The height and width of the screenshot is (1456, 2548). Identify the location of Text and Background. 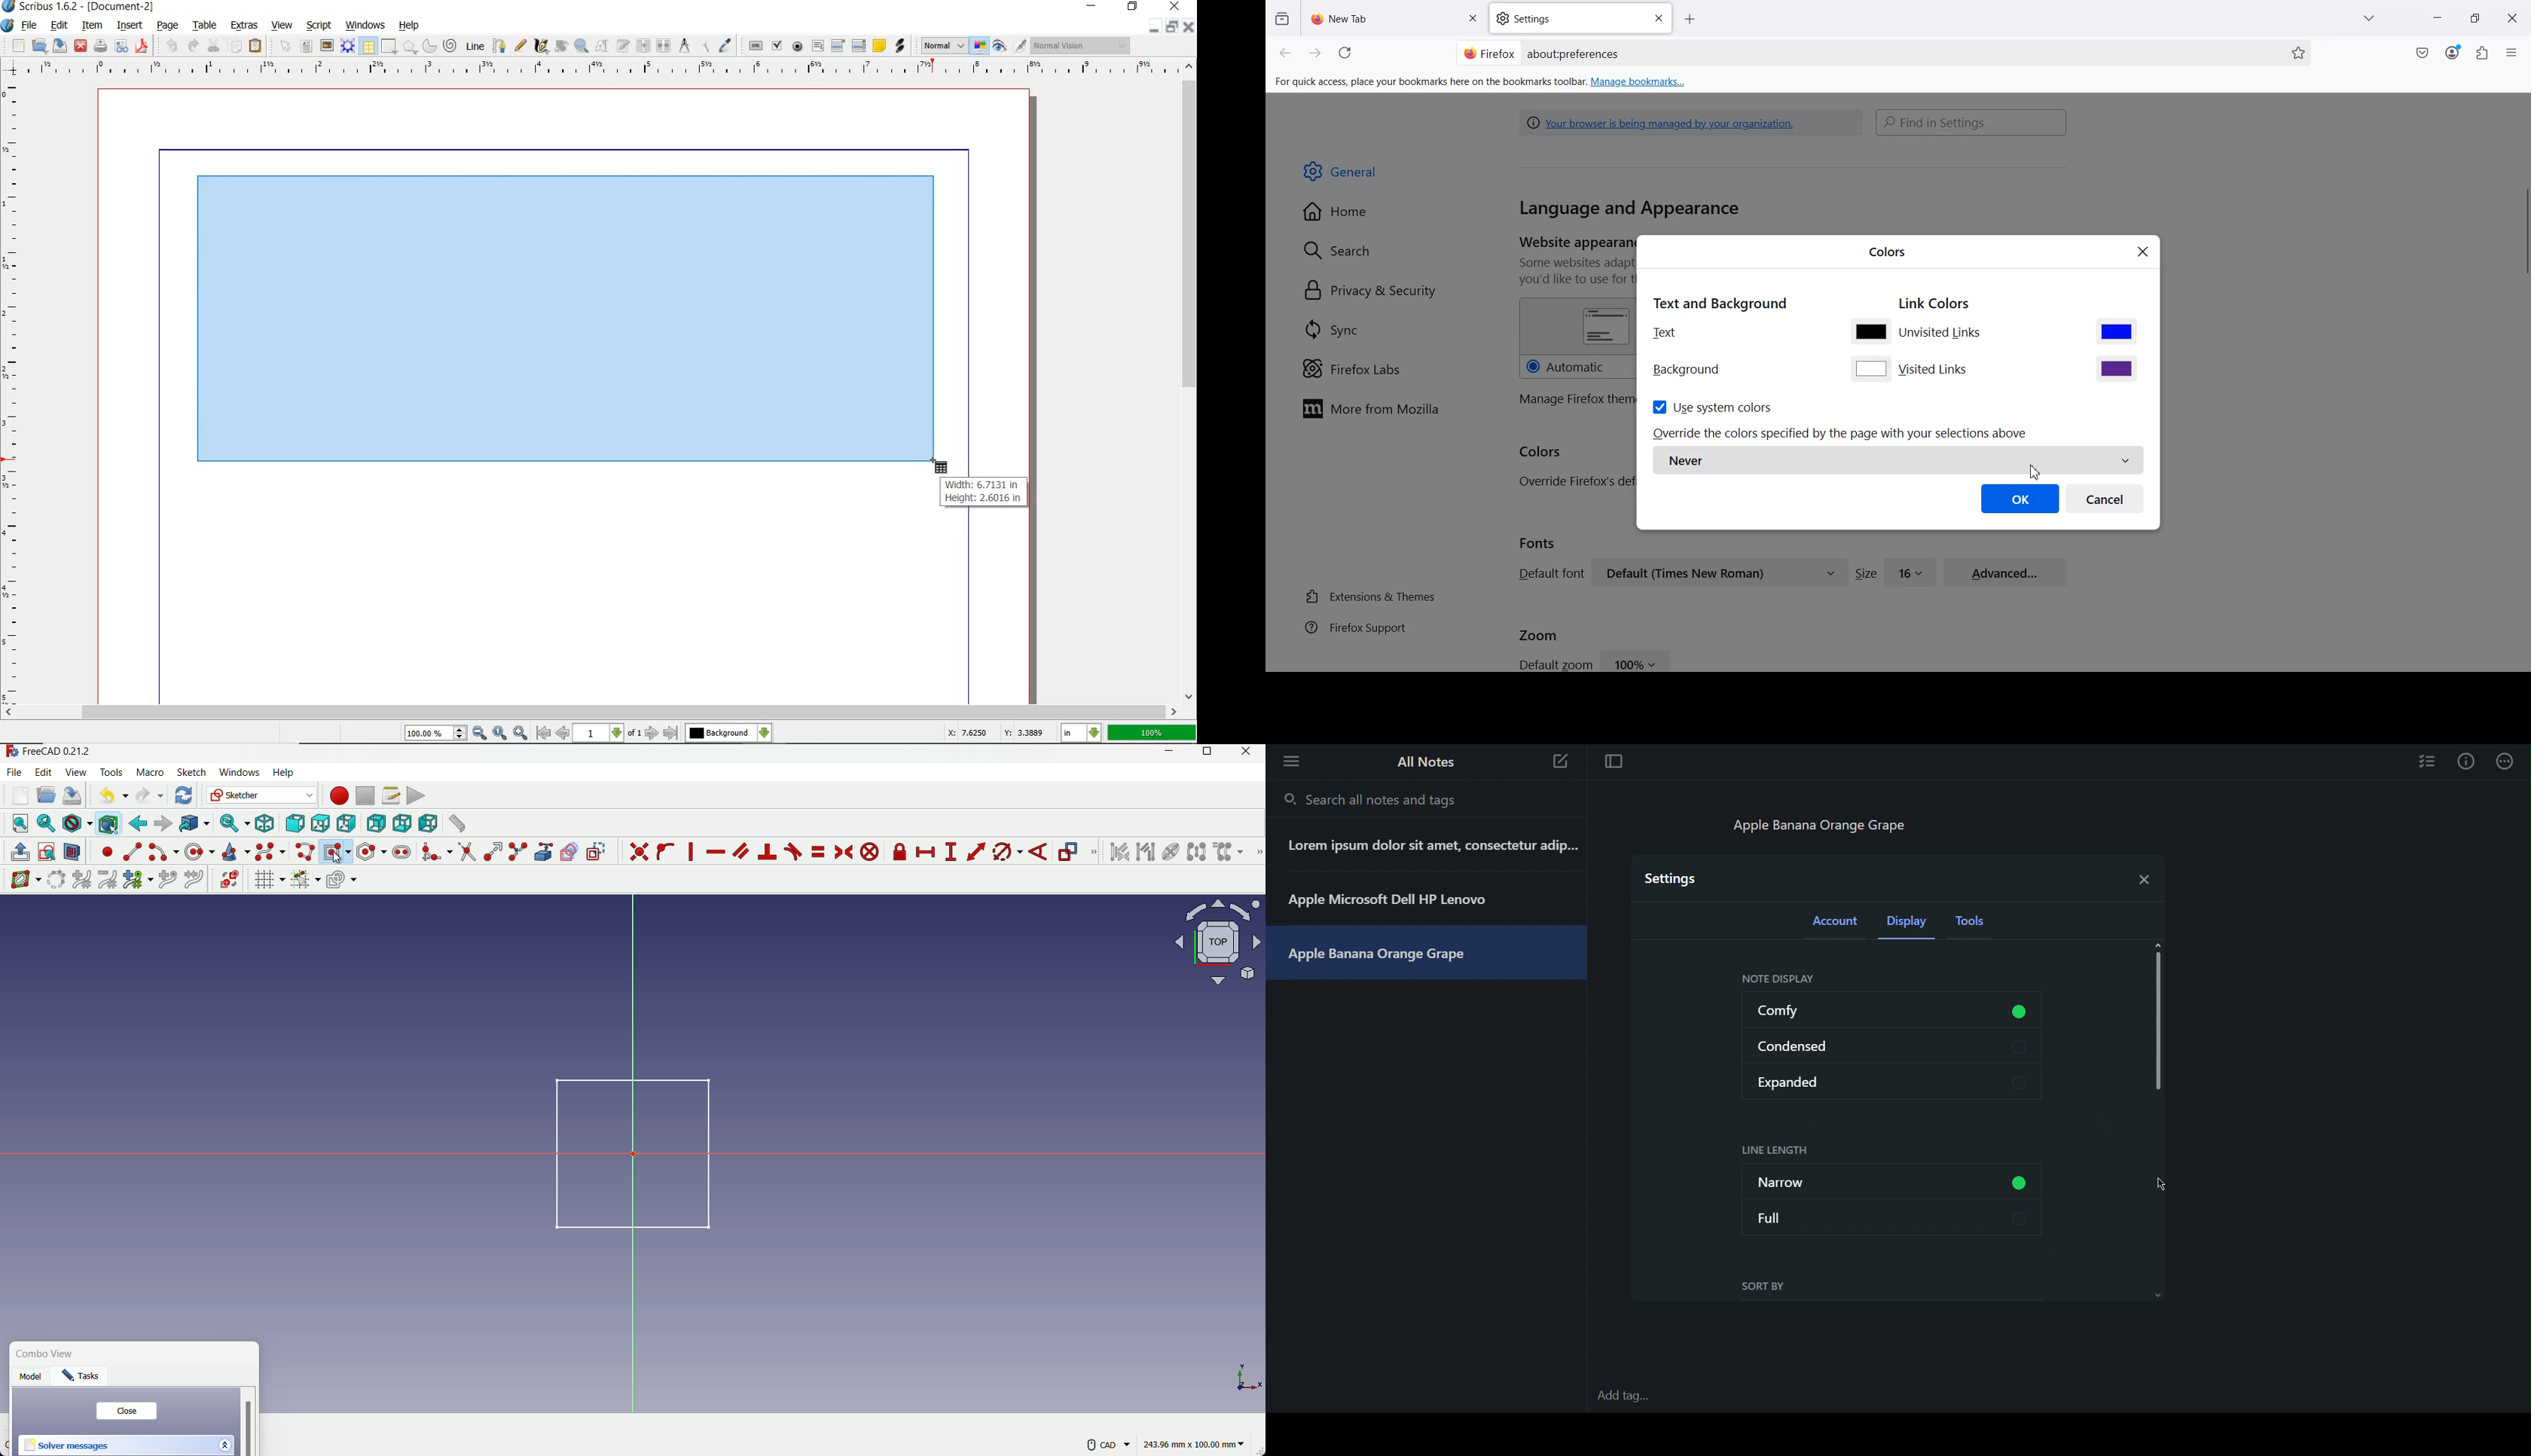
(1719, 302).